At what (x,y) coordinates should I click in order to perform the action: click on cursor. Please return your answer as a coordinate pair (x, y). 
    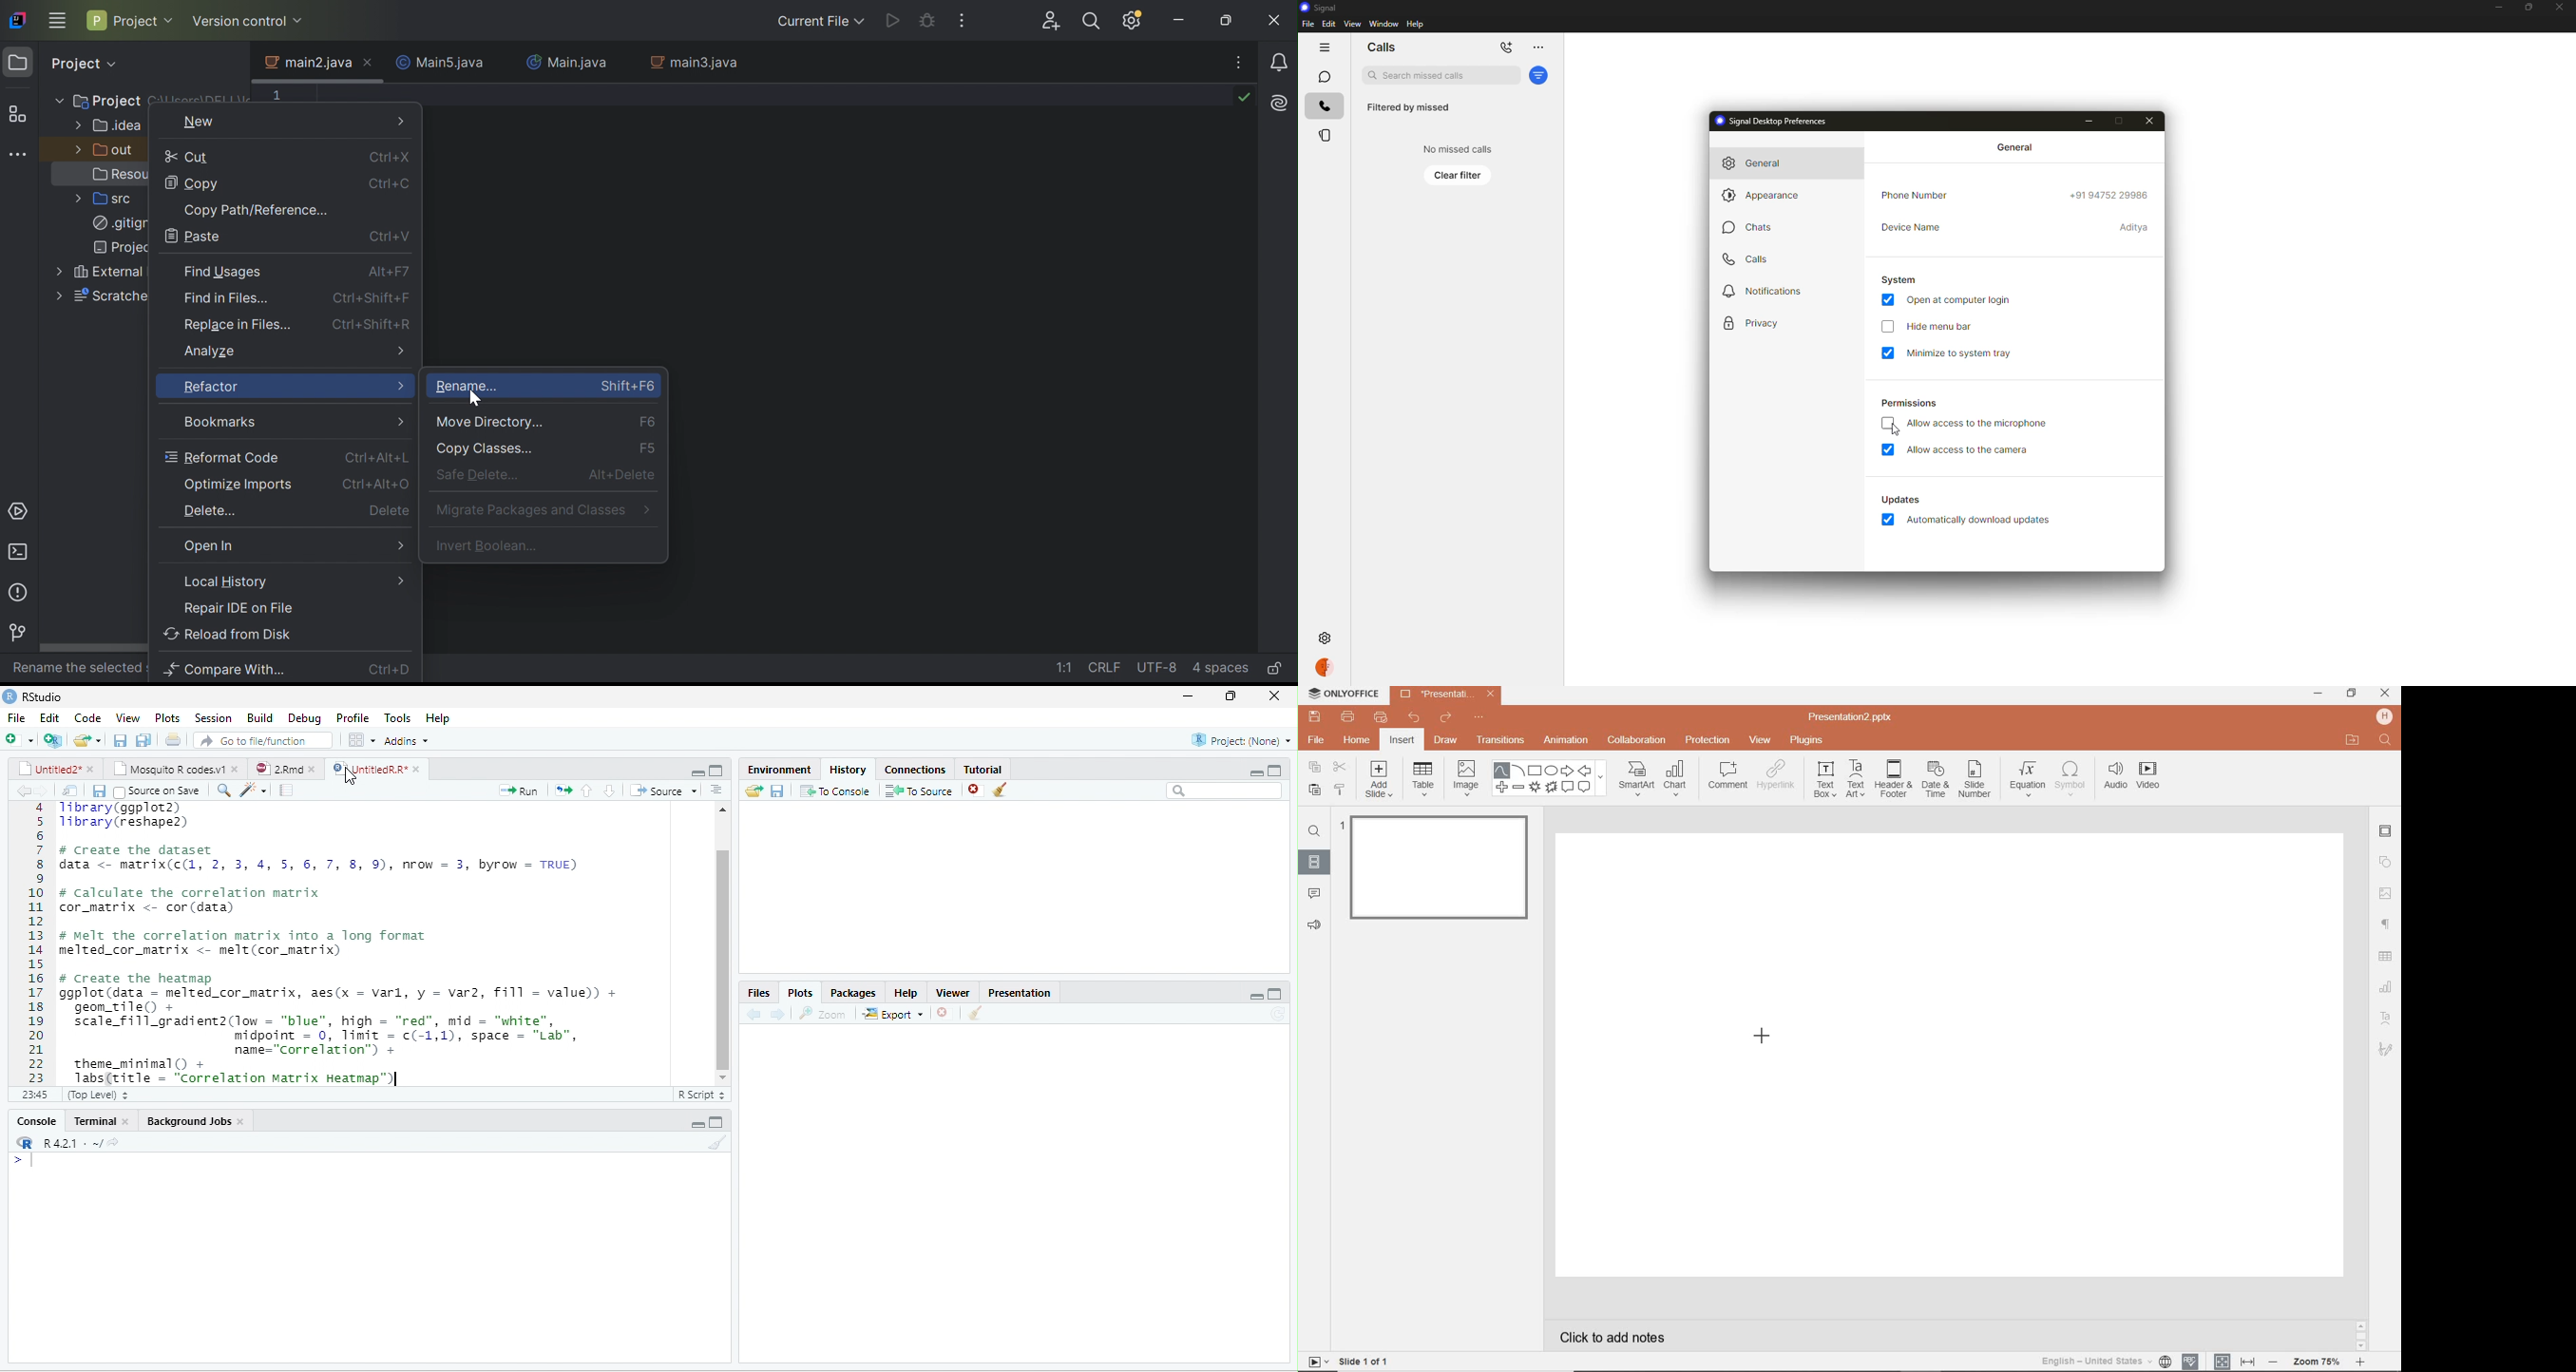
    Looking at the image, I should click on (358, 775).